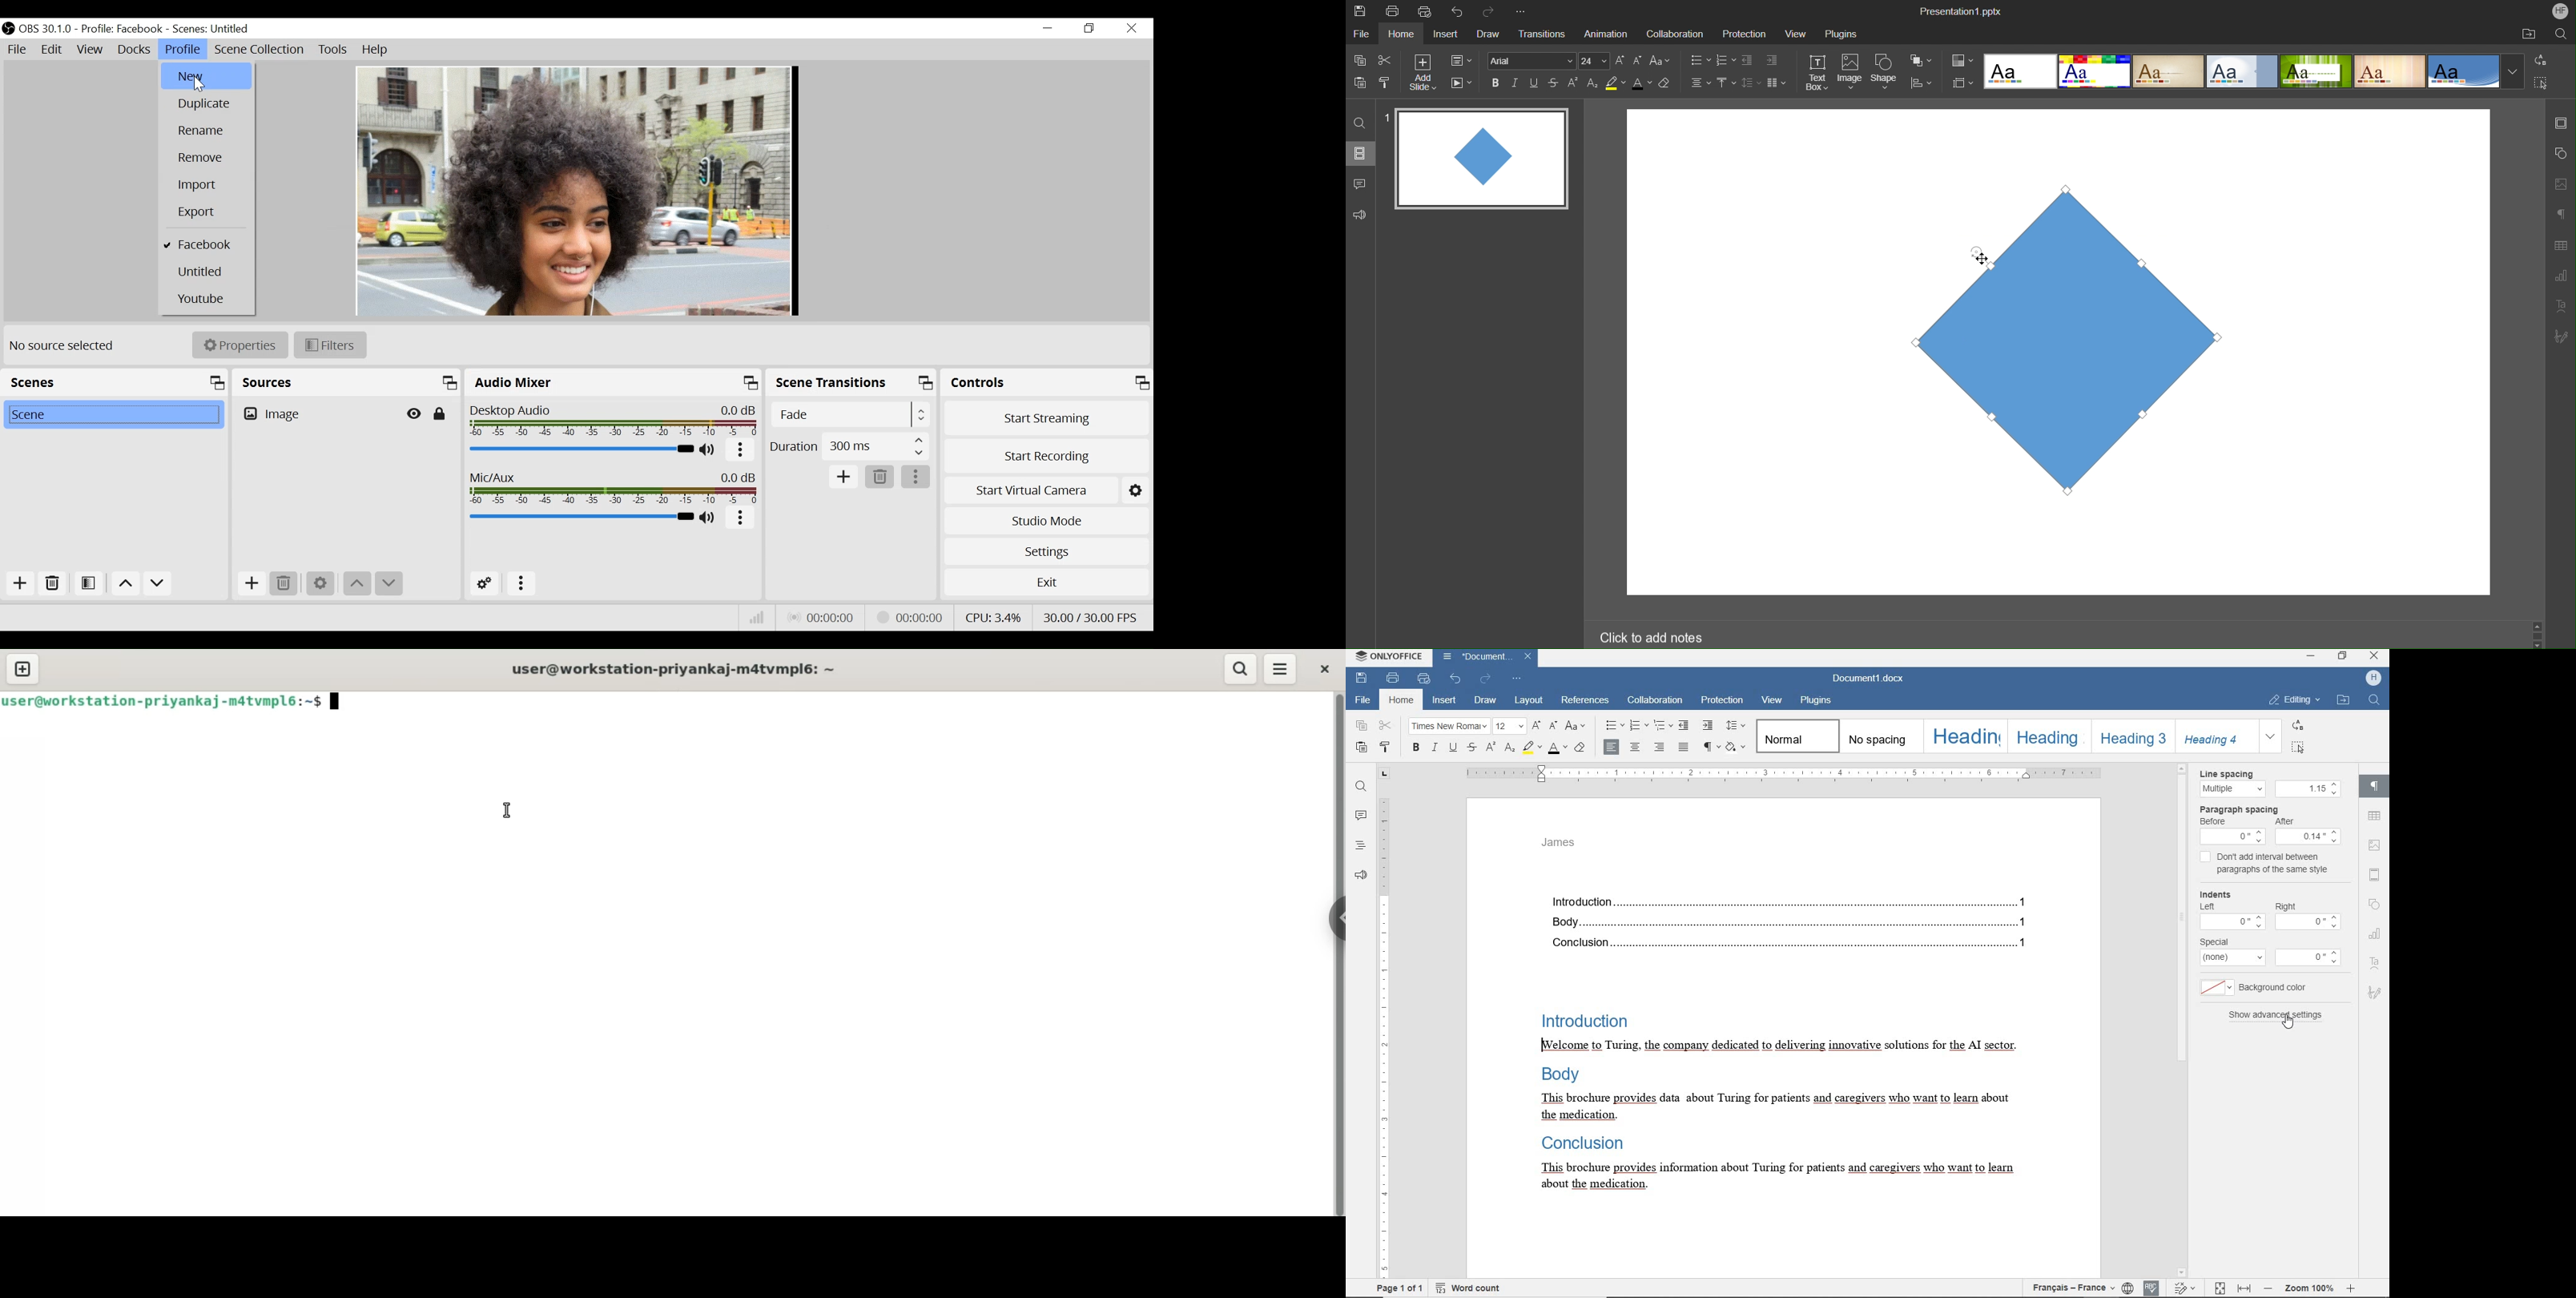  I want to click on More Options, so click(521, 584).